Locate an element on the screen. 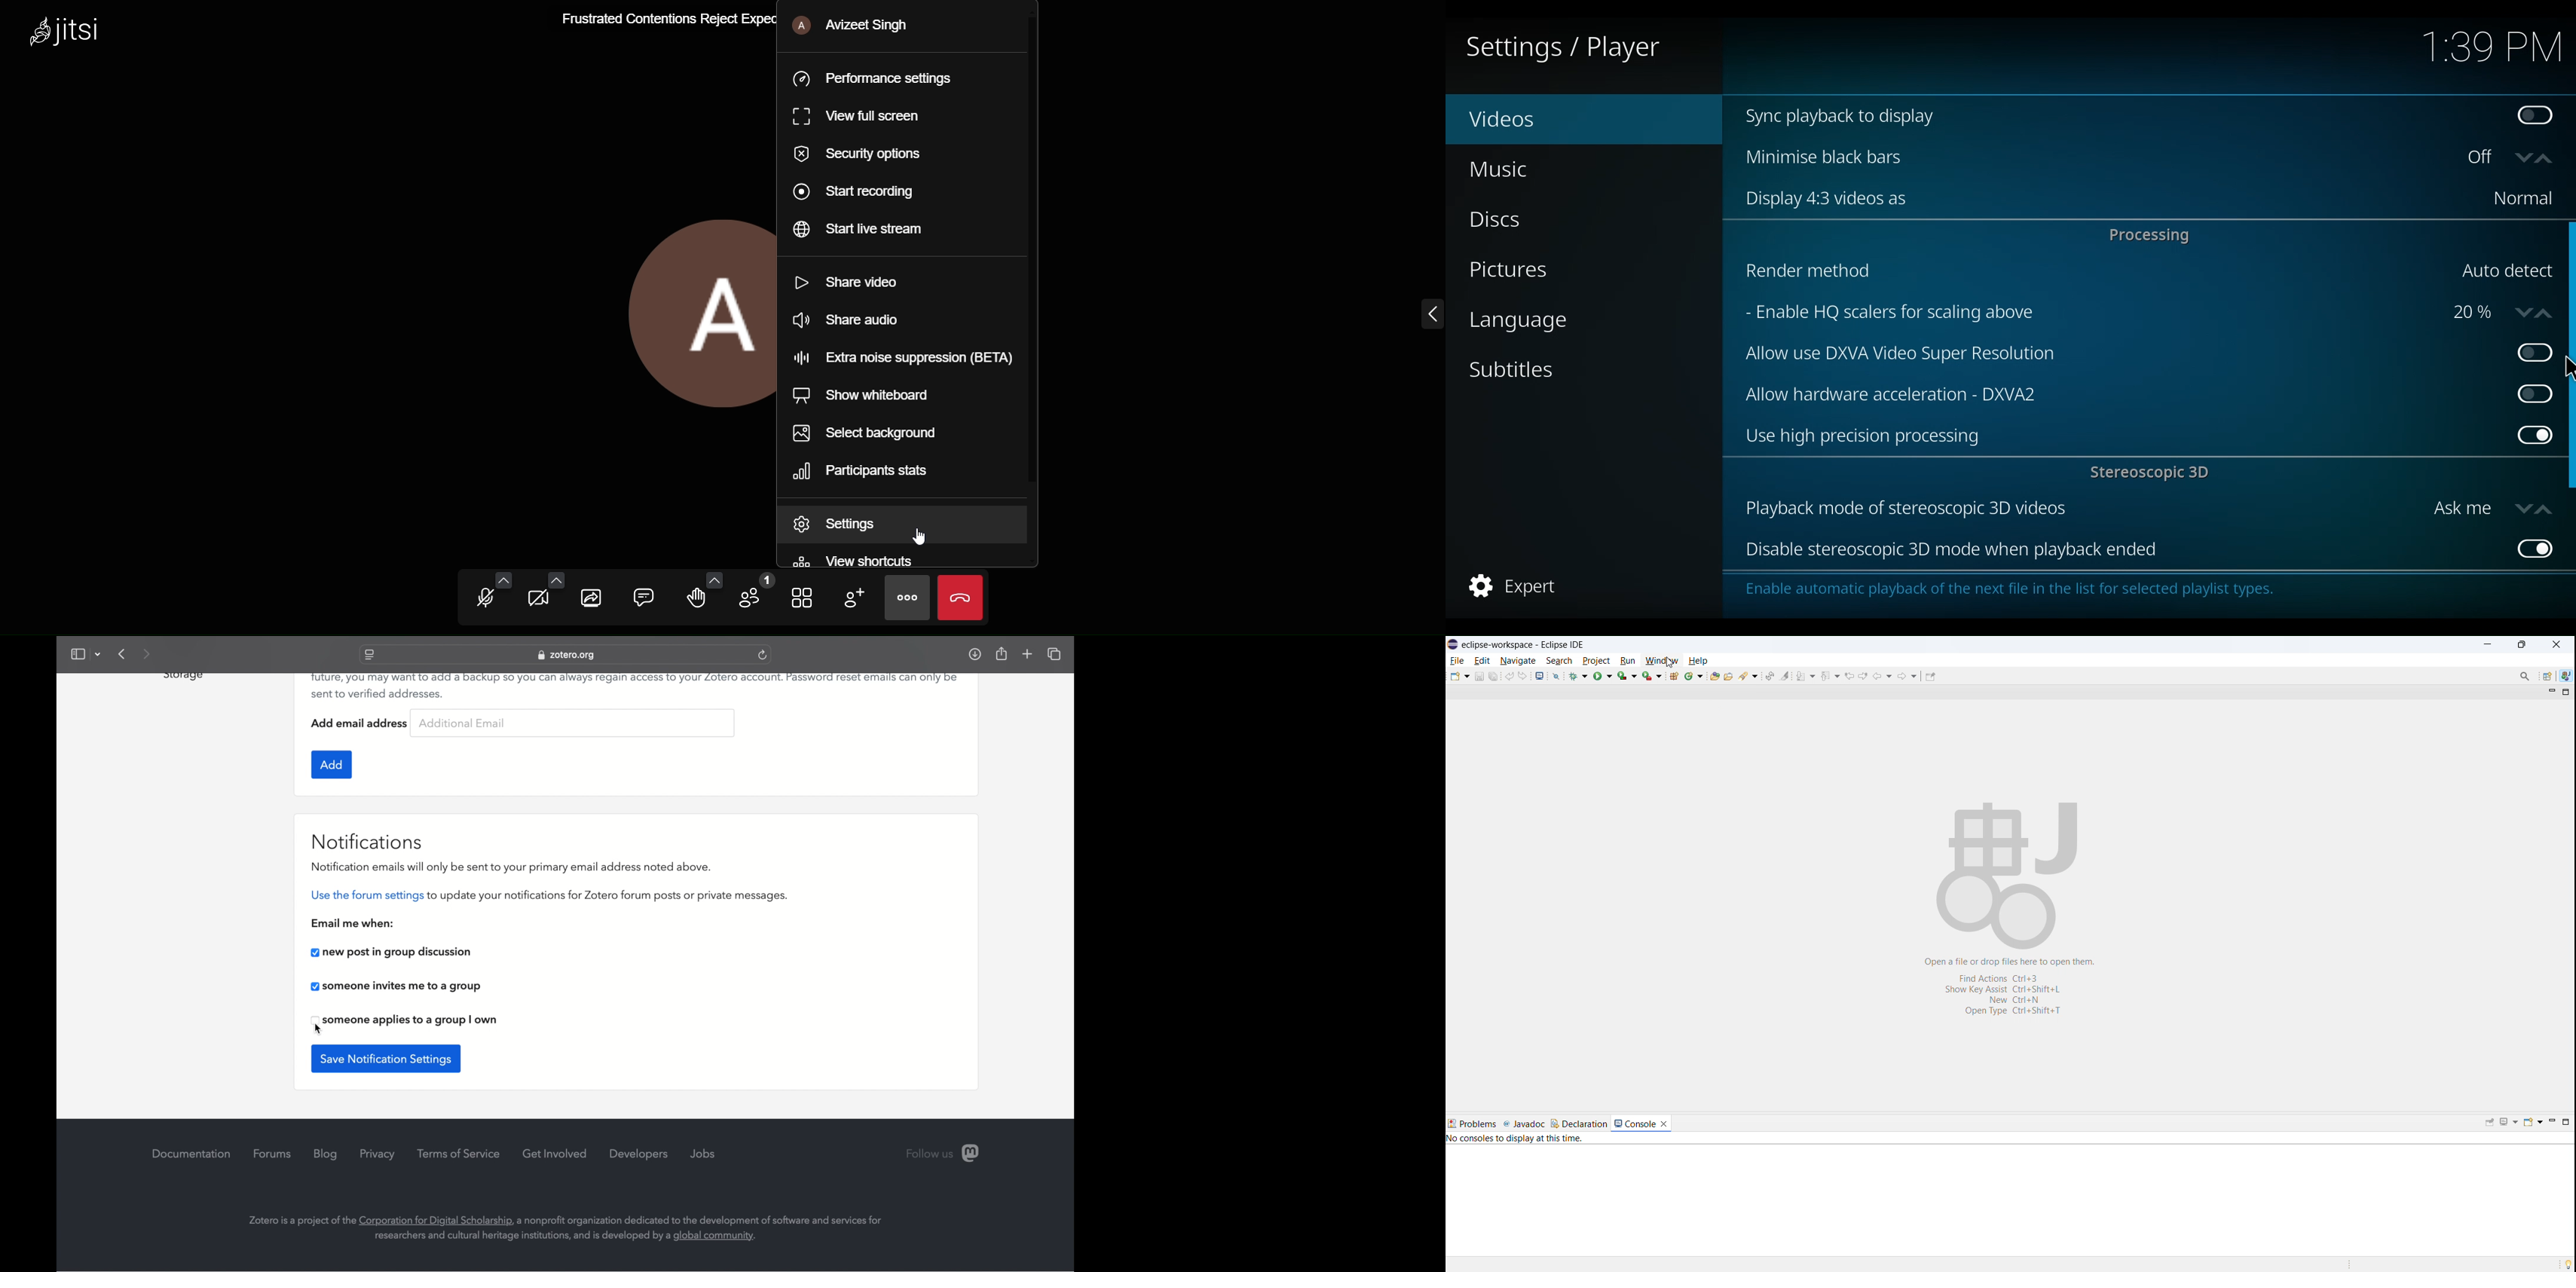 The height and width of the screenshot is (1288, 2576). someone invites me to a group is located at coordinates (396, 987).